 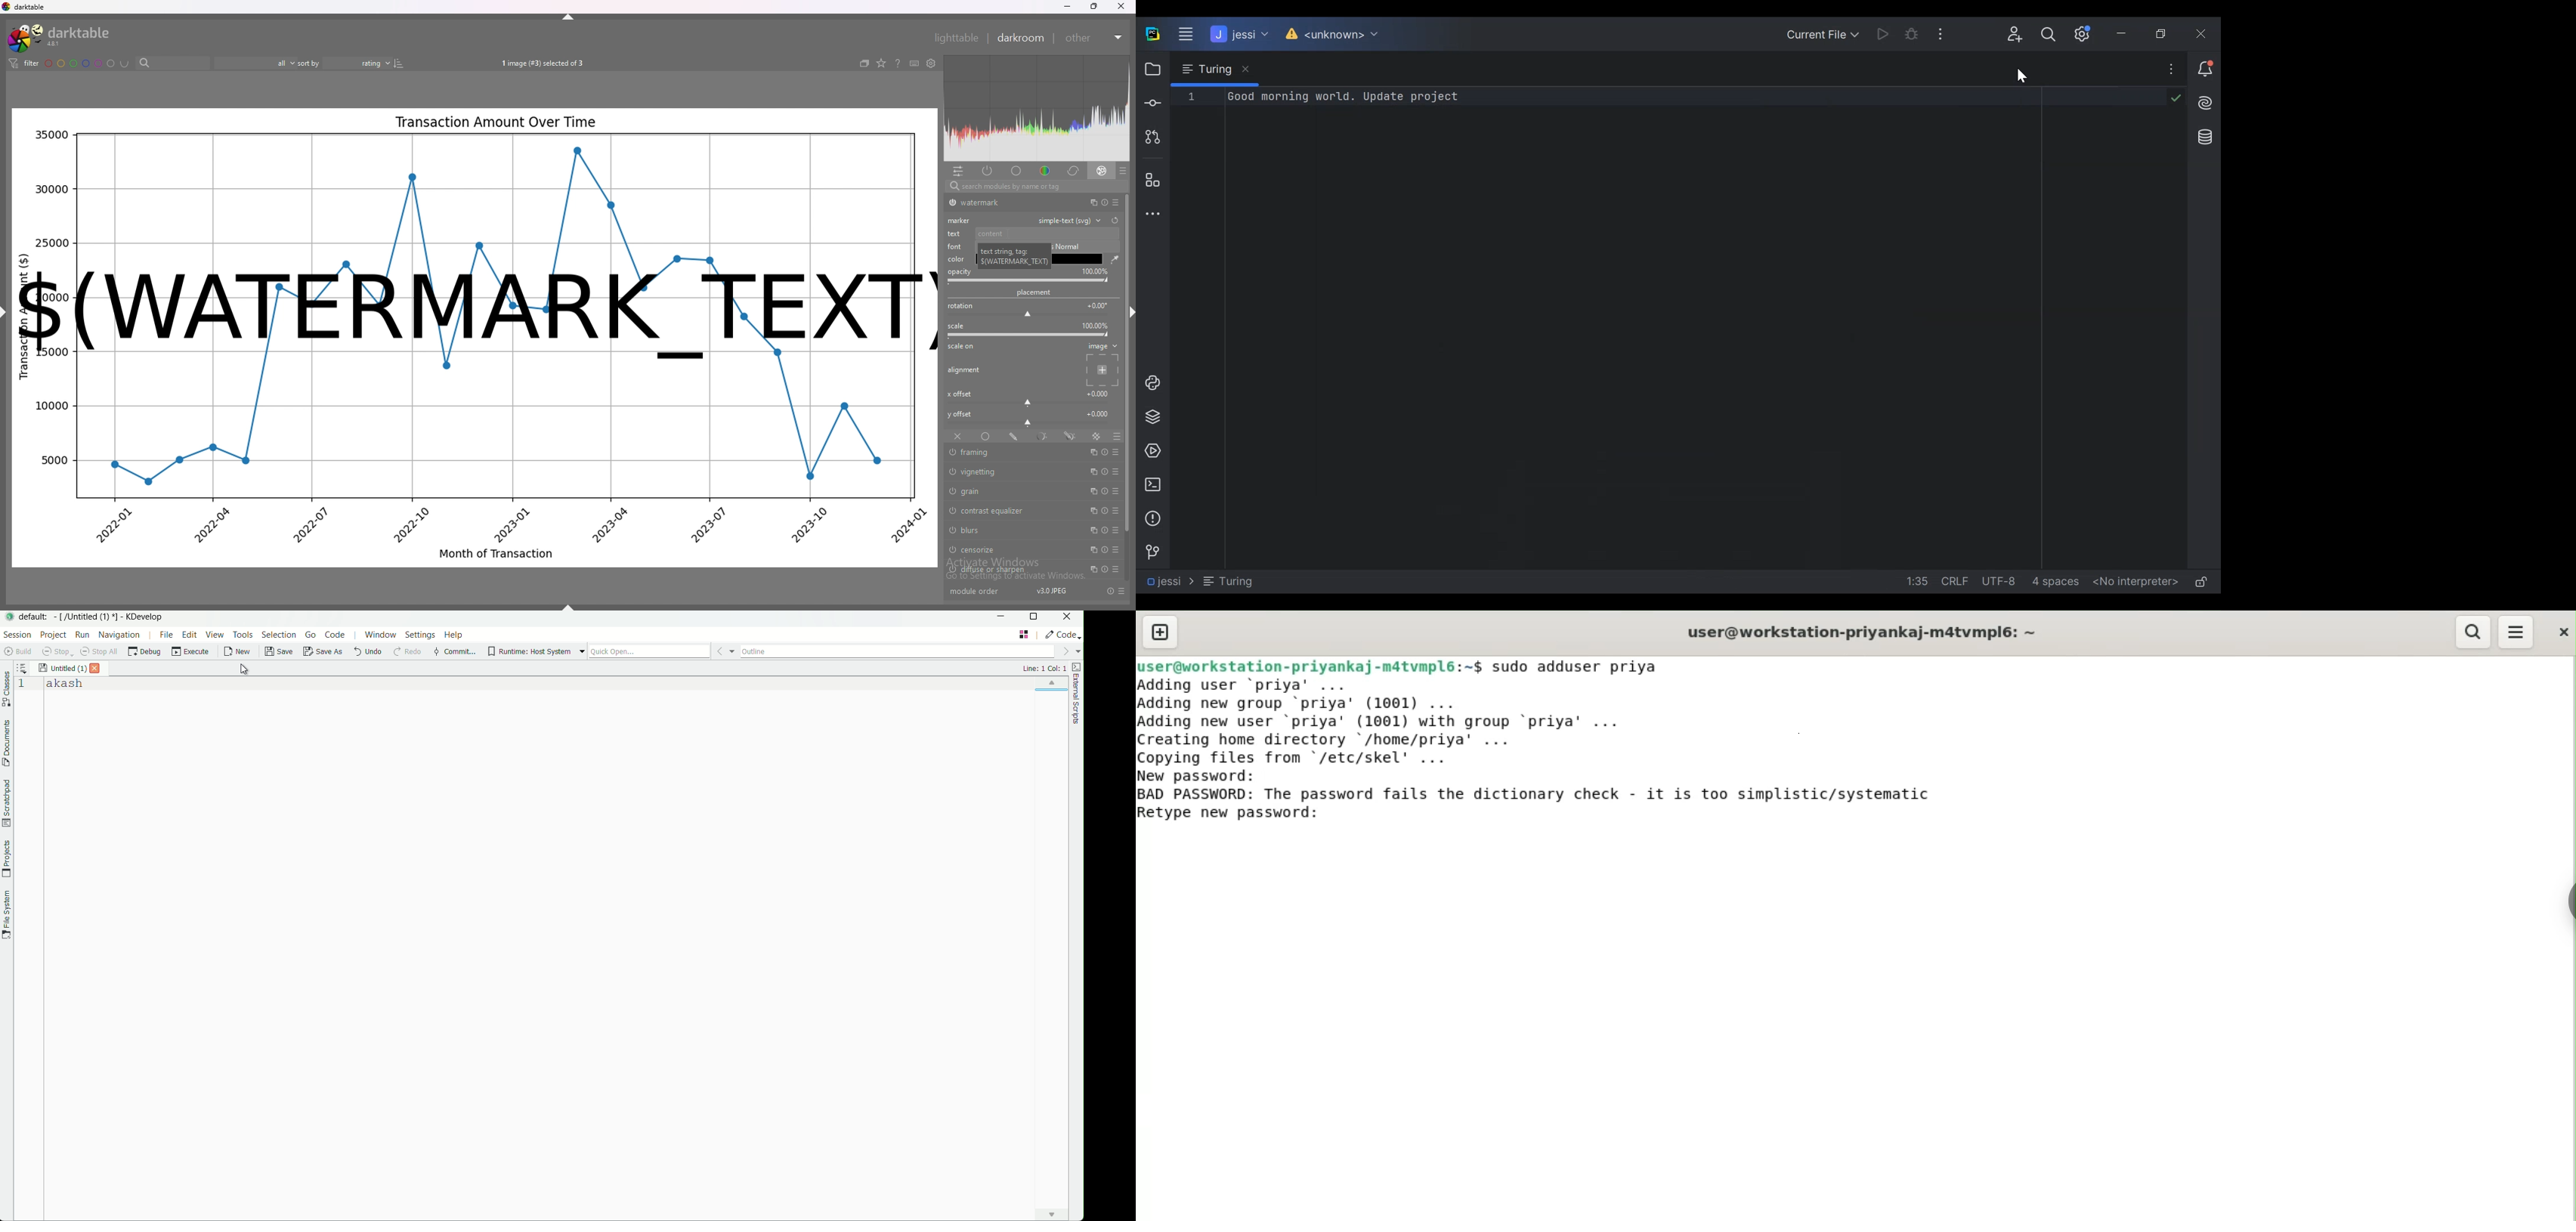 I want to click on [/untitled], so click(x=86, y=617).